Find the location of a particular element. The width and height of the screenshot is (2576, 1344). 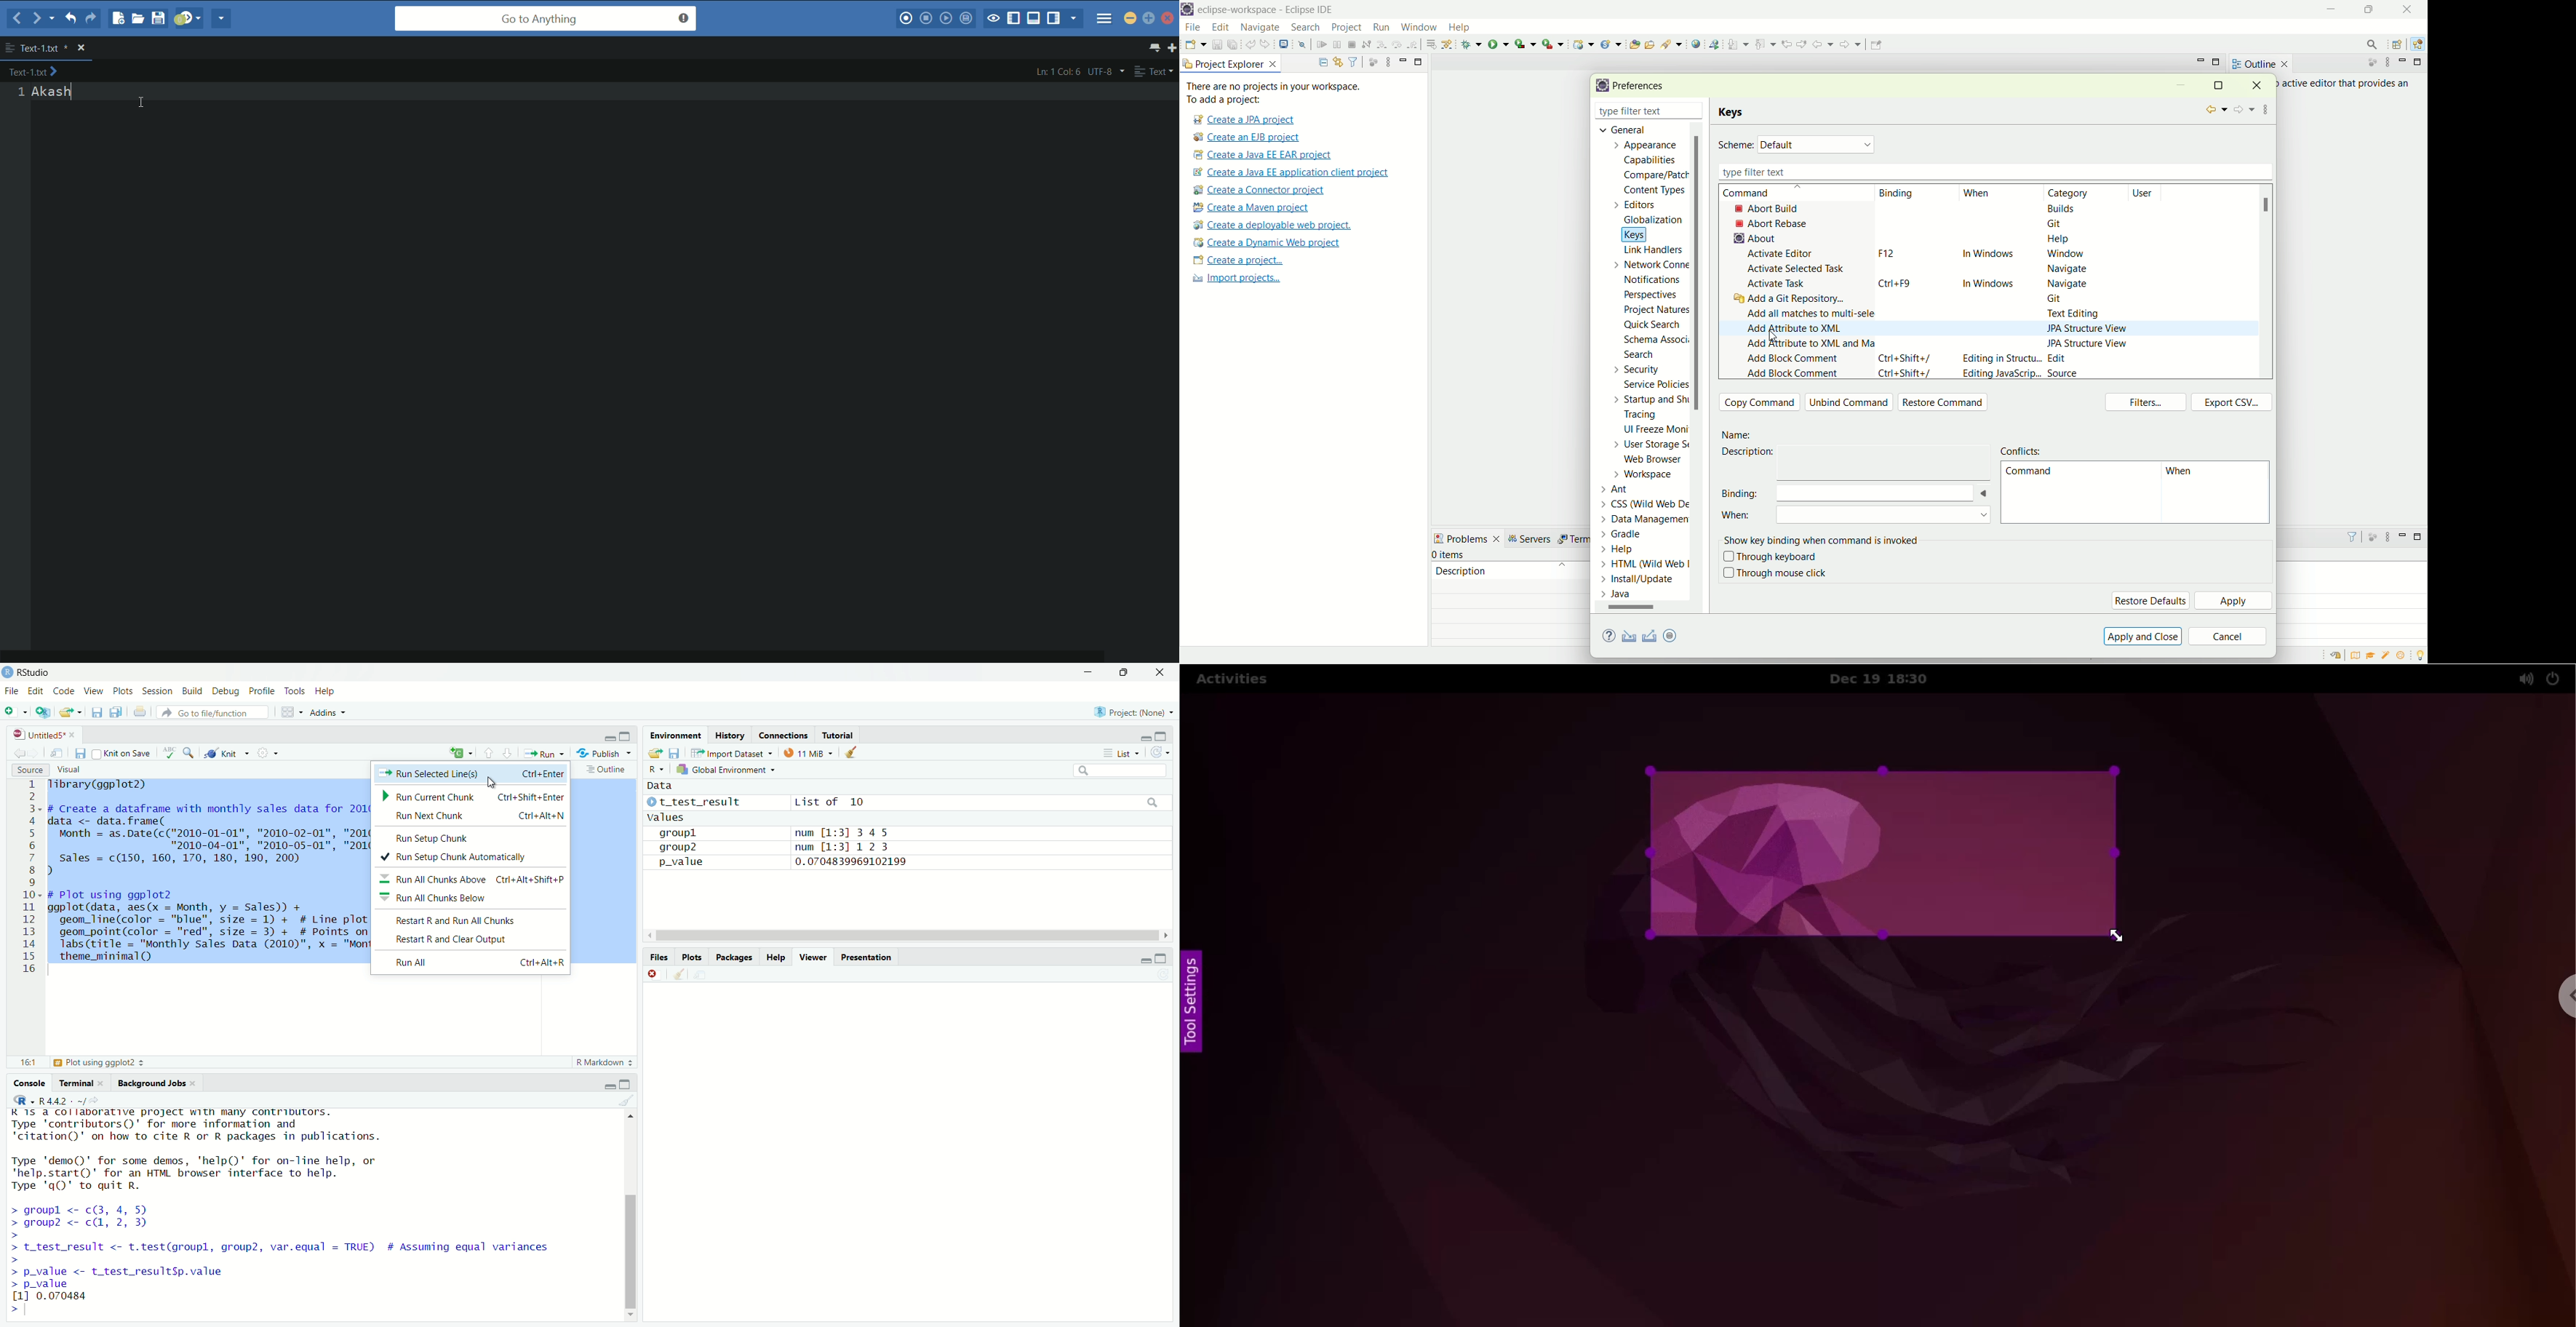

scroll bar is located at coordinates (906, 936).